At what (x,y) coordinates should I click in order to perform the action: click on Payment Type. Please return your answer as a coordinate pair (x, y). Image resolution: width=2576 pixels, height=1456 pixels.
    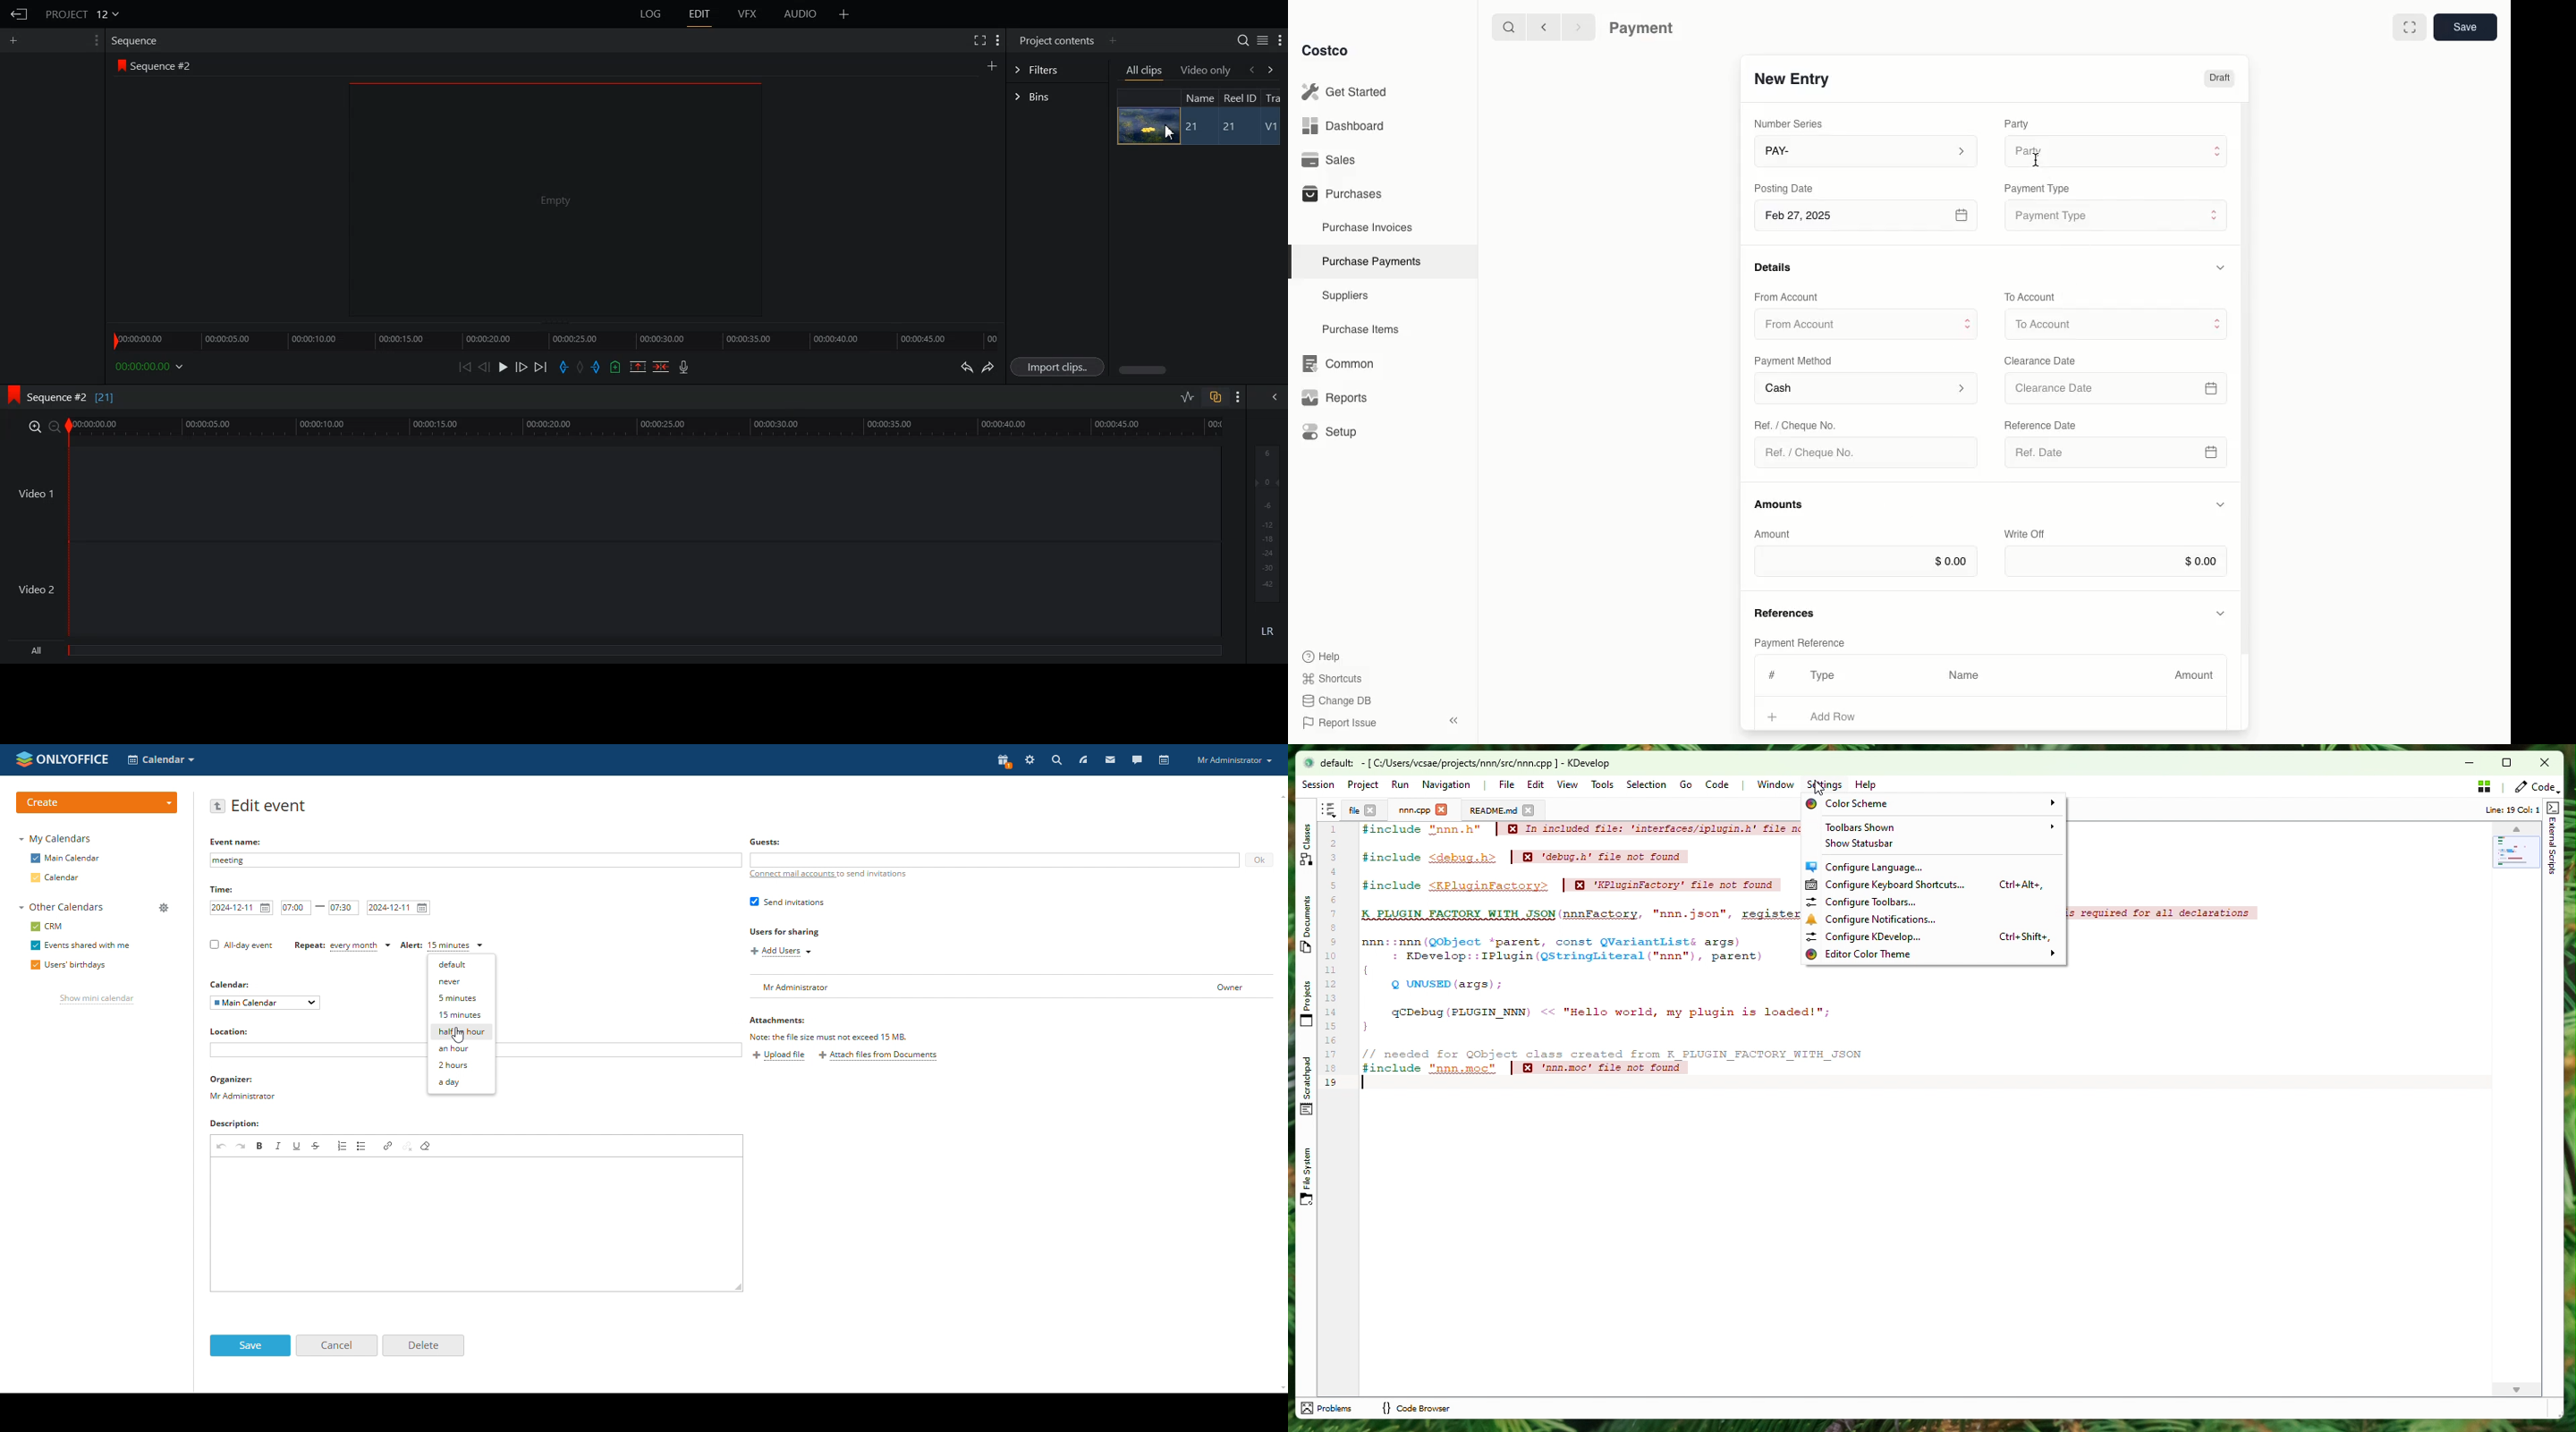
    Looking at the image, I should click on (2119, 214).